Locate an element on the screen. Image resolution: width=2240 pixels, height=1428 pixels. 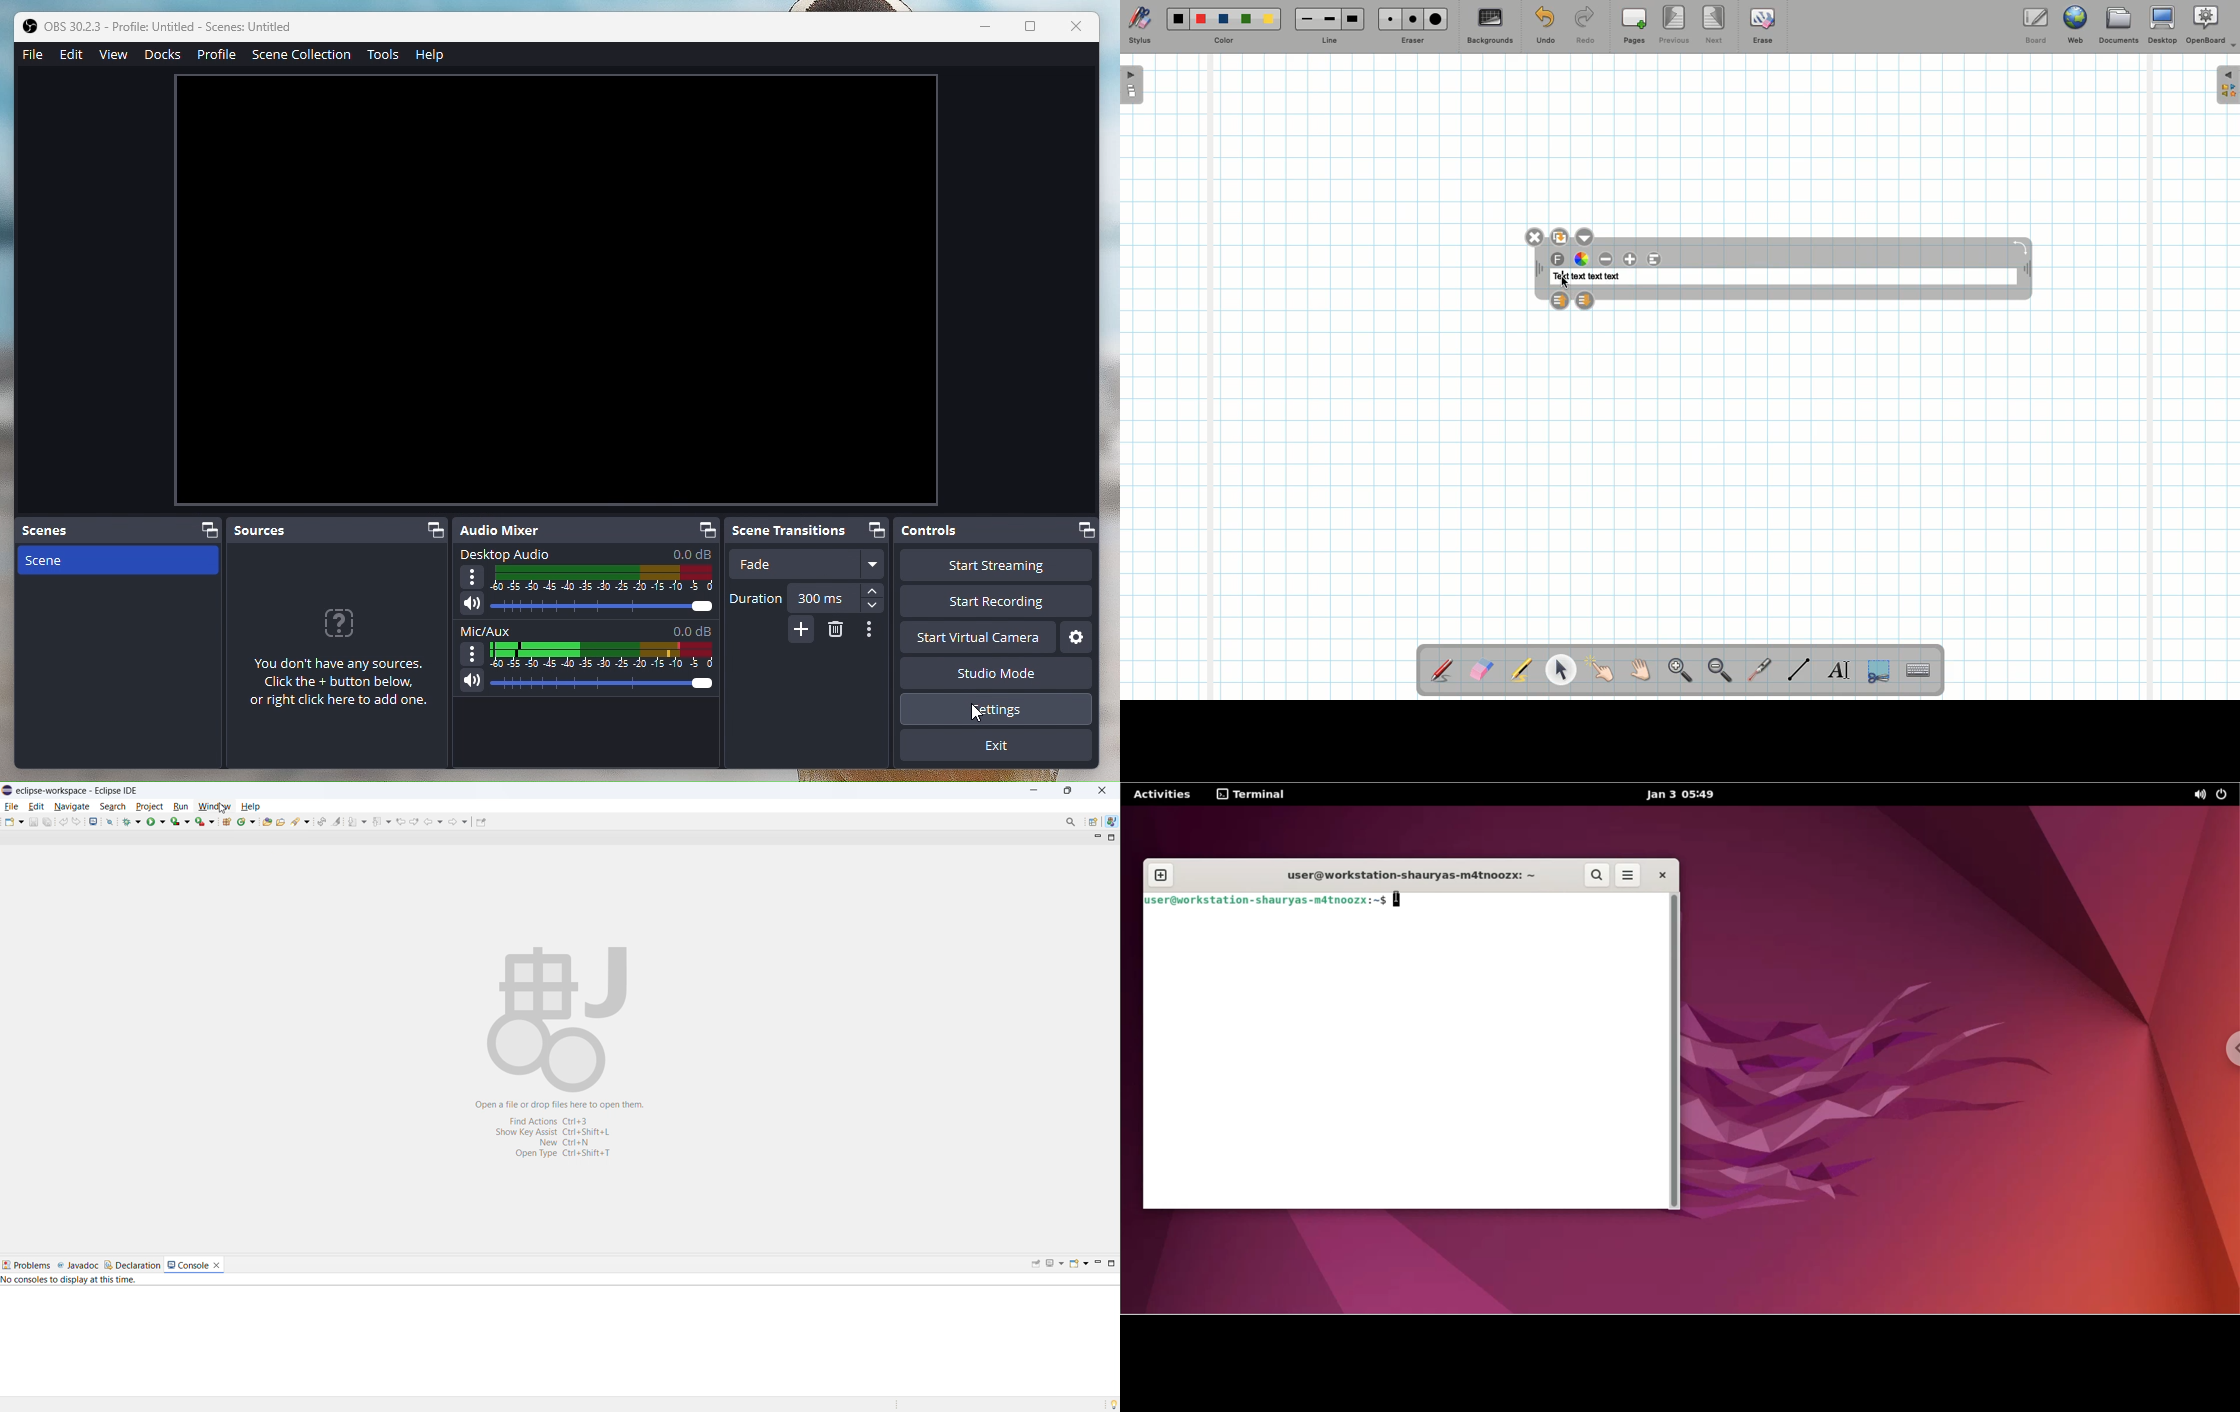
new is located at coordinates (13, 822).